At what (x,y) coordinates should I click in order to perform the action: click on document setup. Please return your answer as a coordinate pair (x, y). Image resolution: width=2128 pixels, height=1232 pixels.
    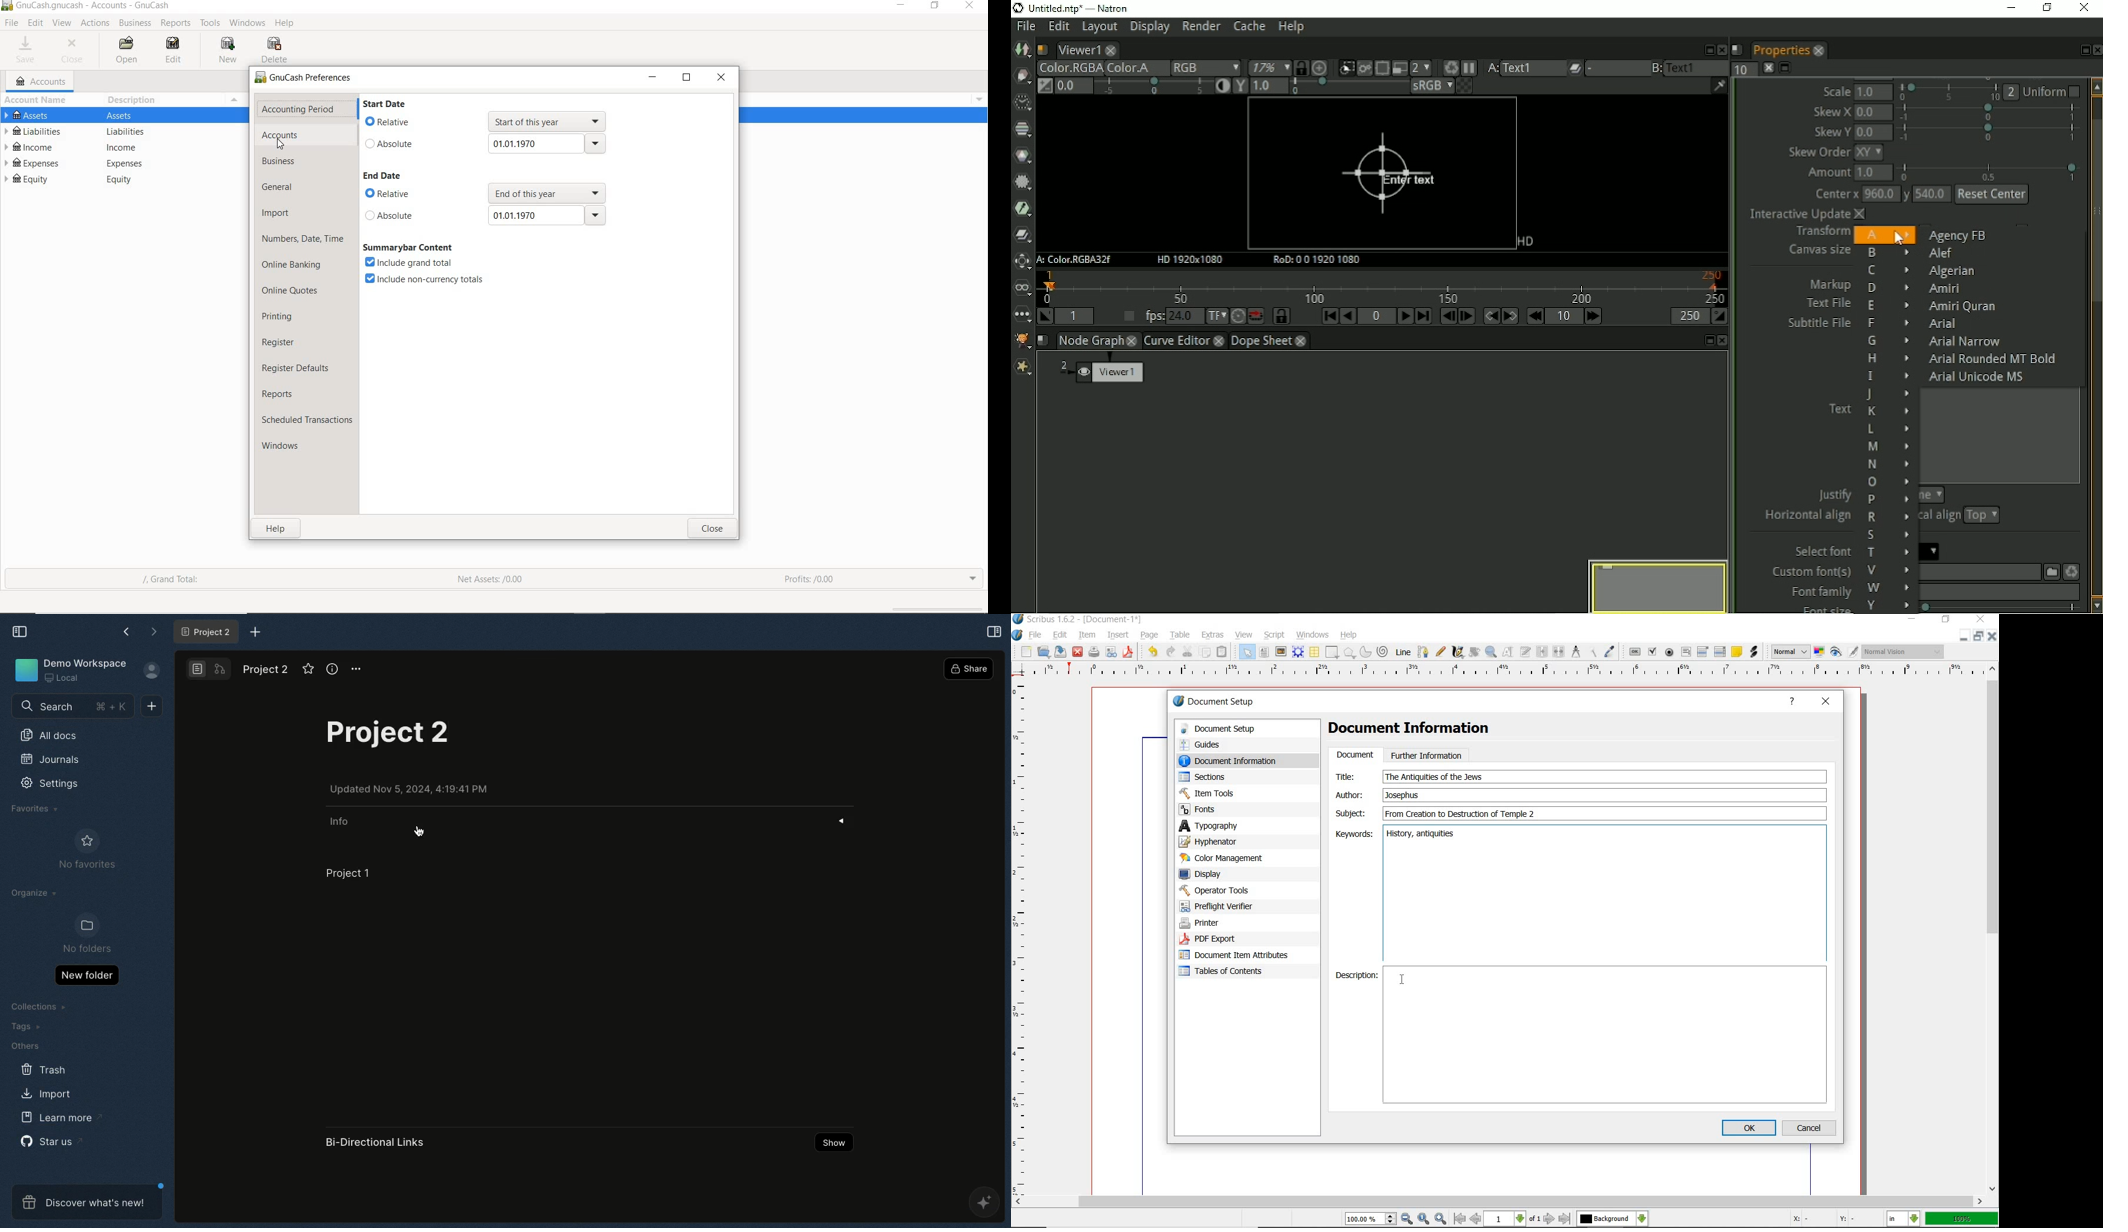
    Looking at the image, I should click on (1237, 729).